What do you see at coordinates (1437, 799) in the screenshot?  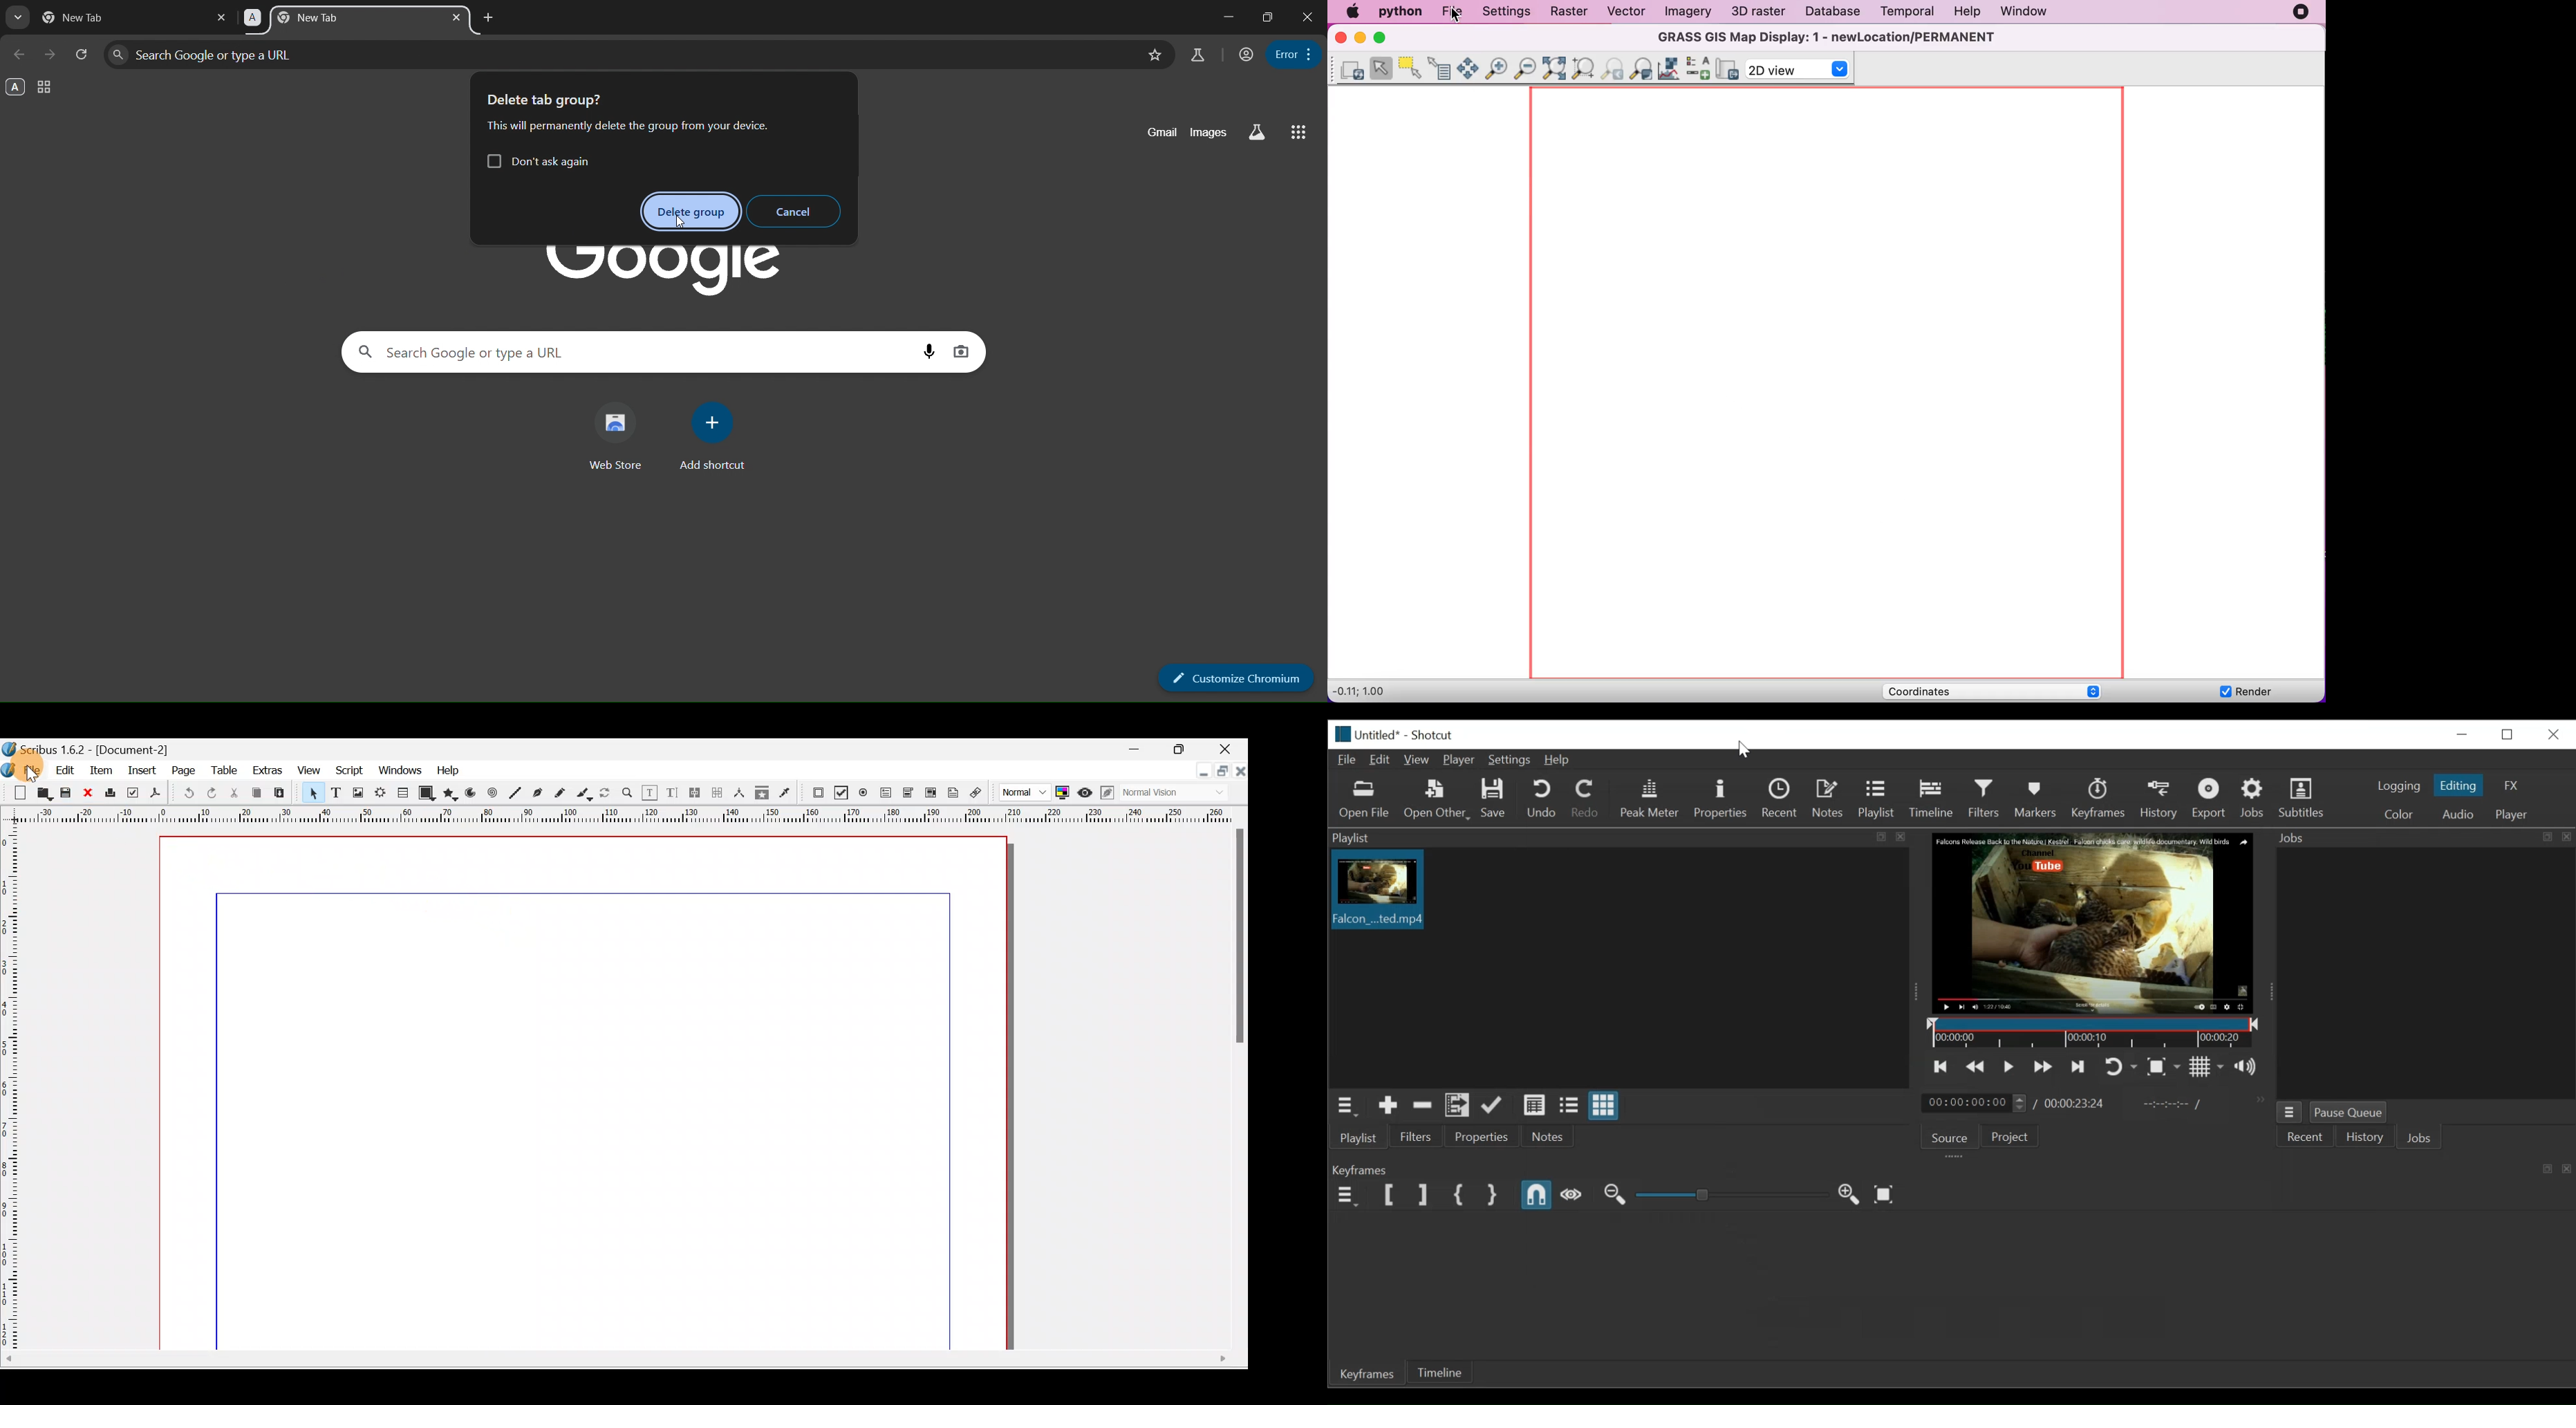 I see `Open Other` at bounding box center [1437, 799].